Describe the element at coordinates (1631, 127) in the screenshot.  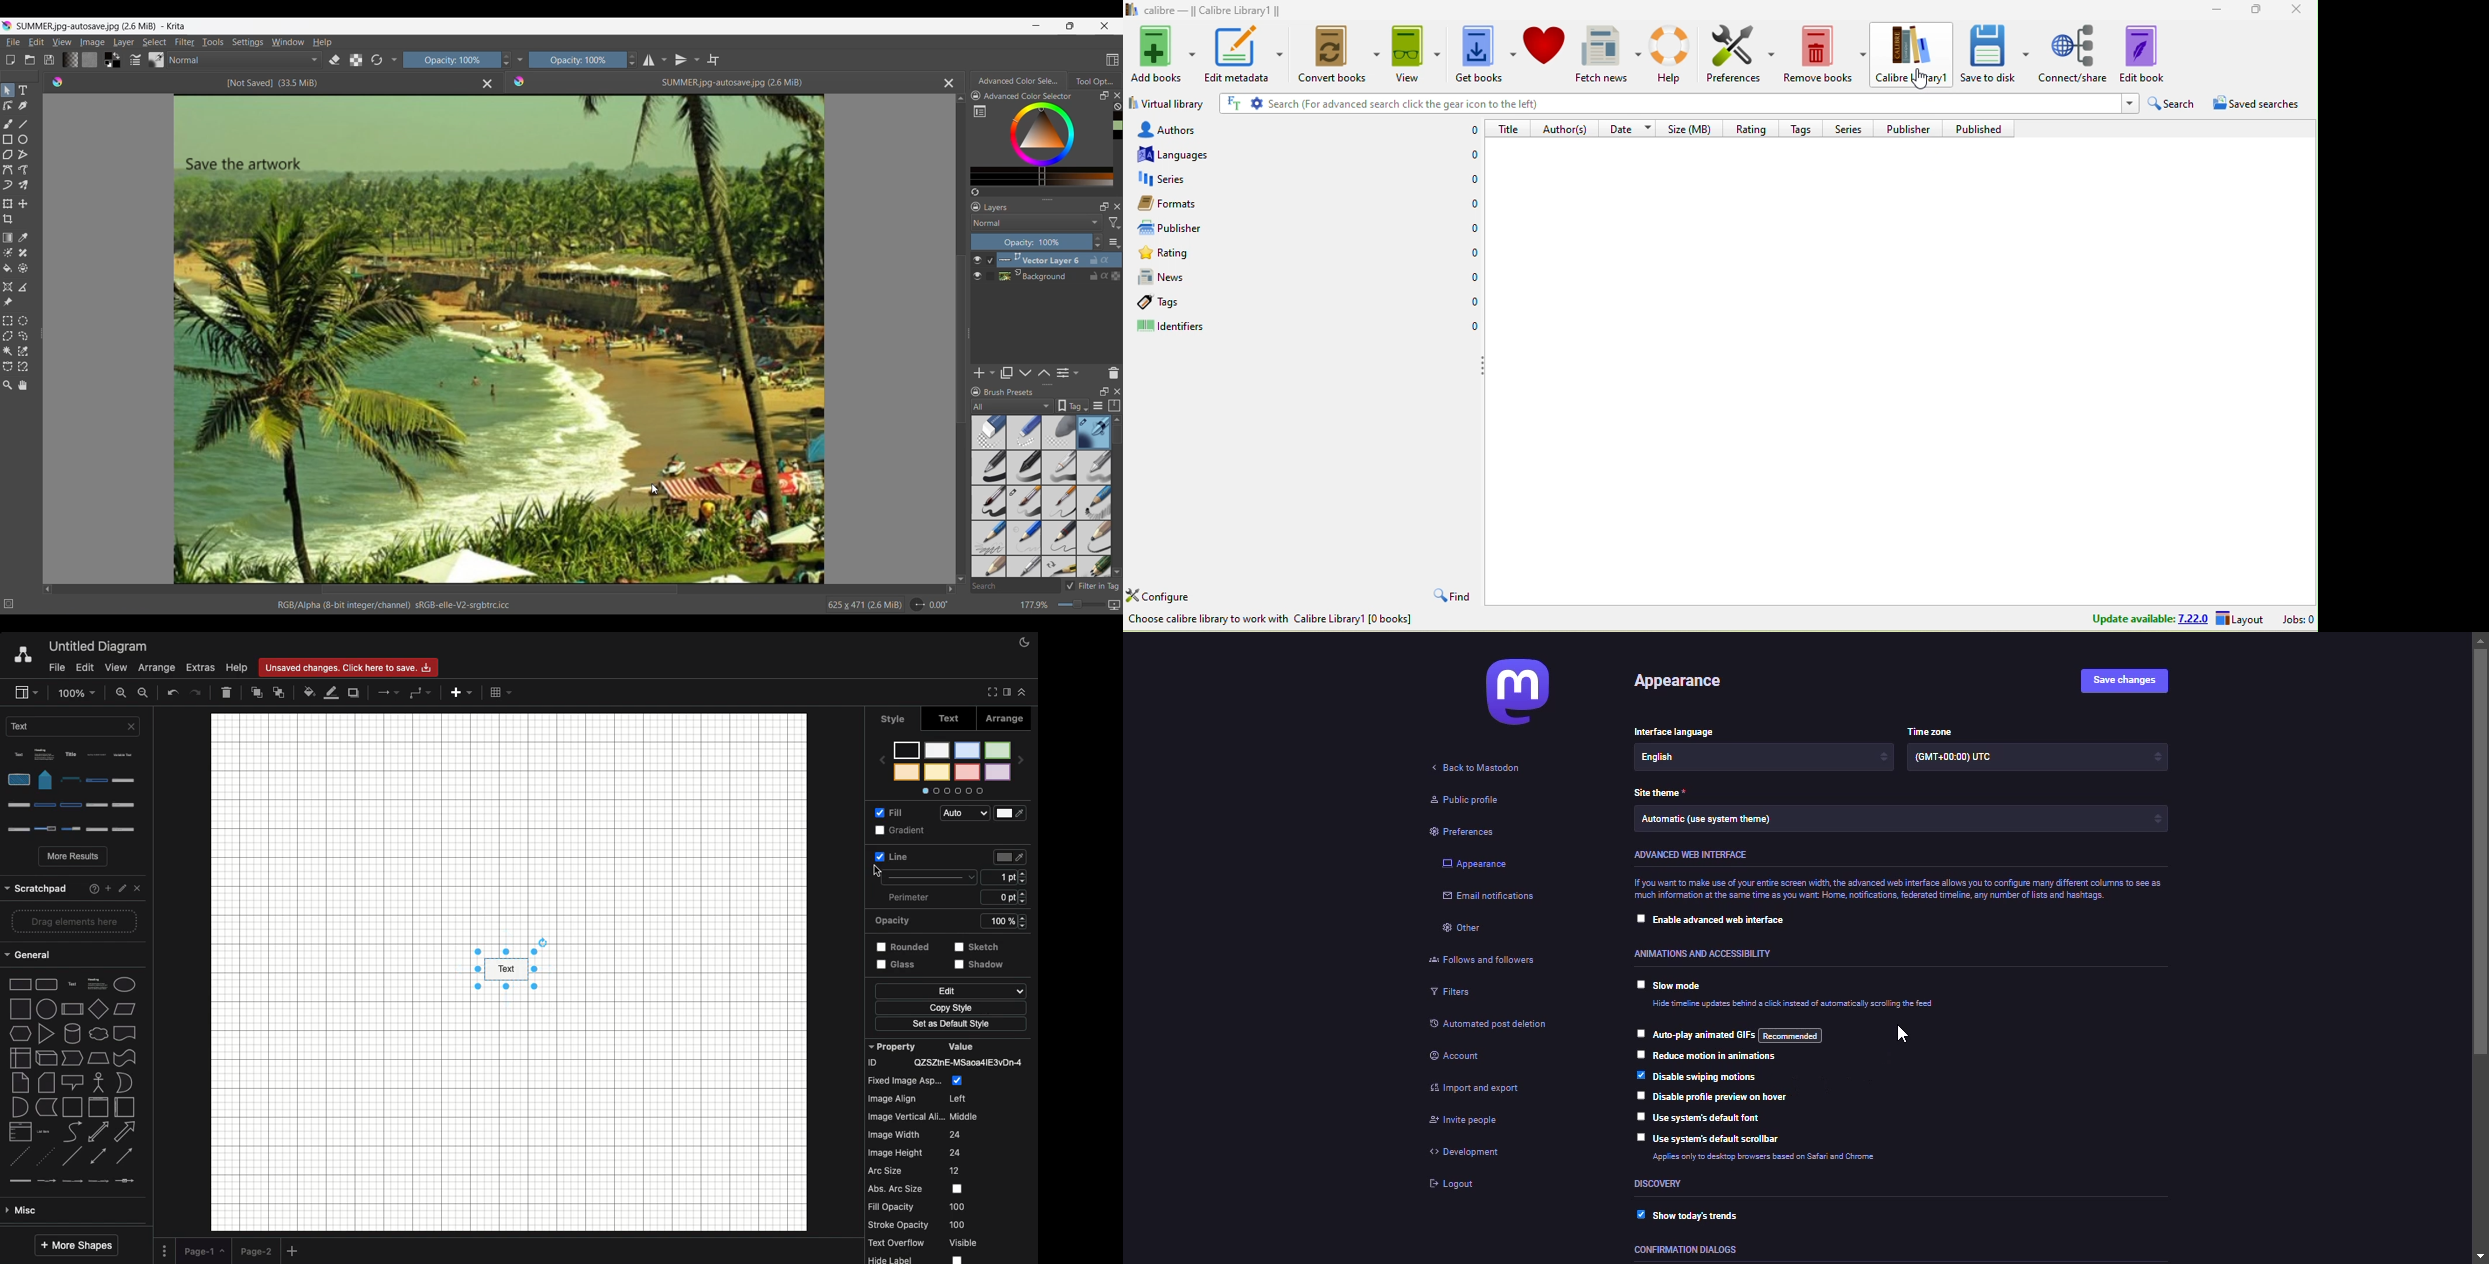
I see `date` at that location.